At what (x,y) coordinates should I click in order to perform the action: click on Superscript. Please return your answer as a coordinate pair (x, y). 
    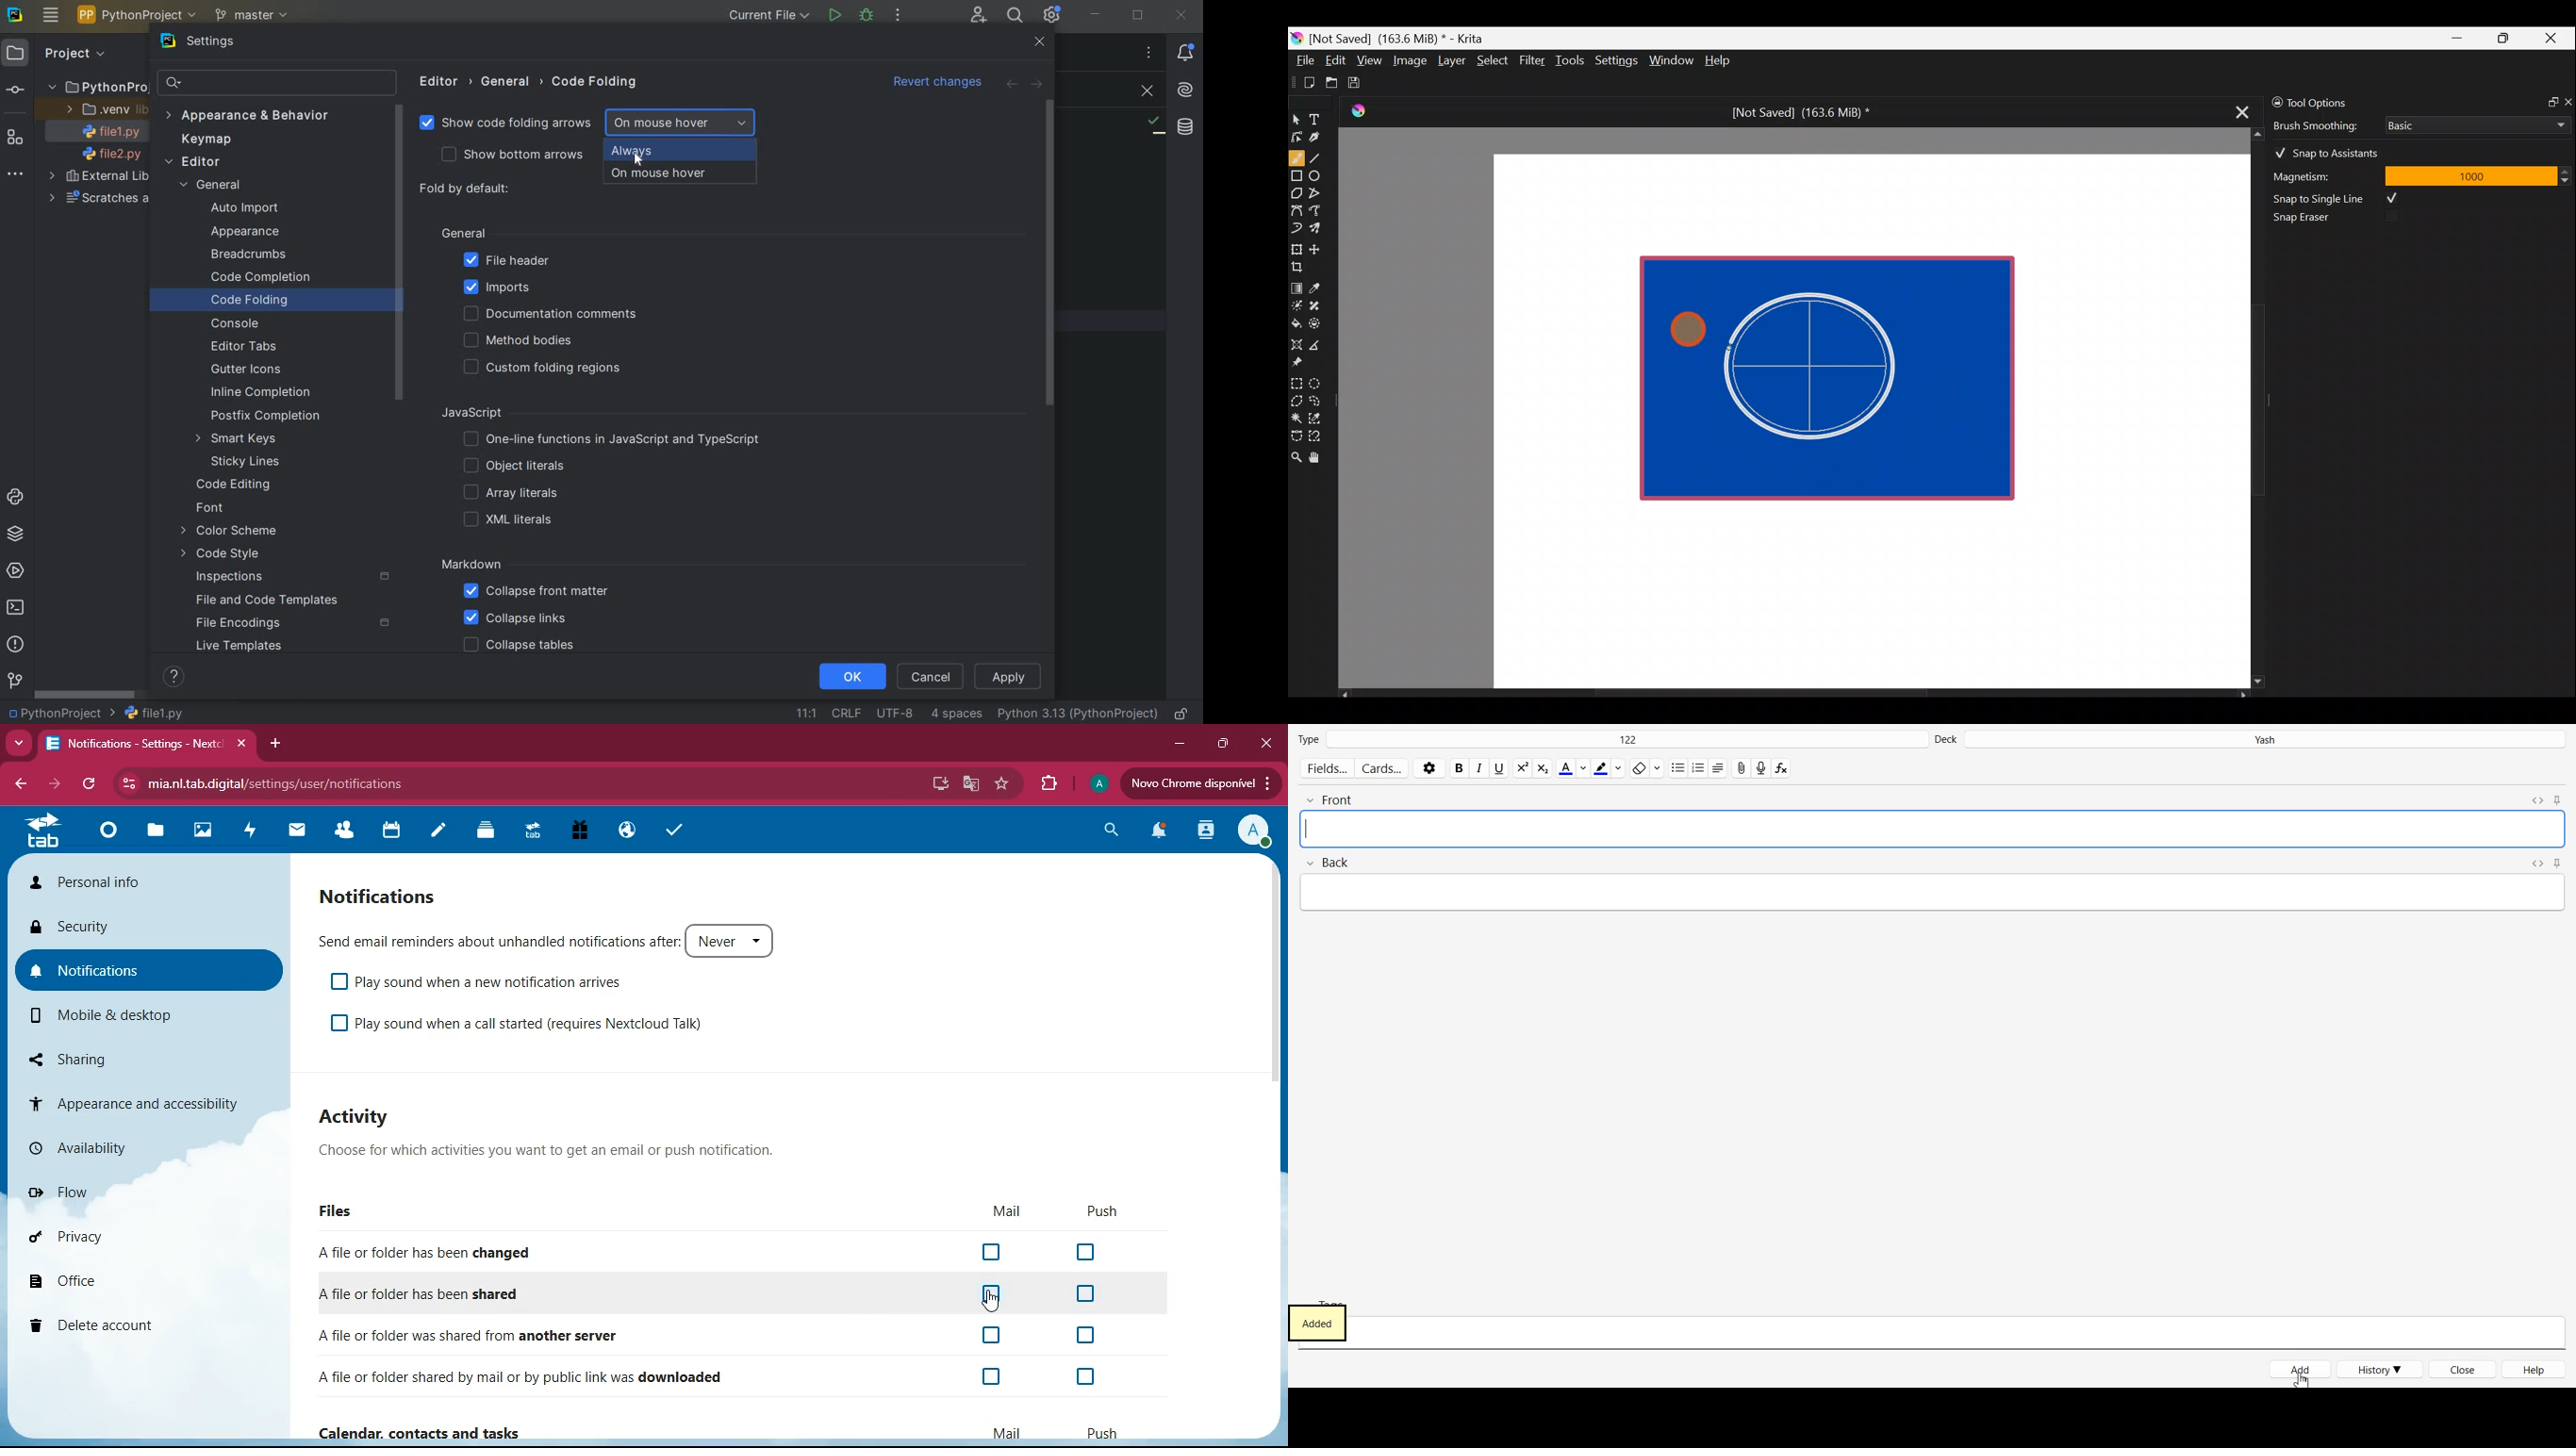
    Looking at the image, I should click on (1542, 768).